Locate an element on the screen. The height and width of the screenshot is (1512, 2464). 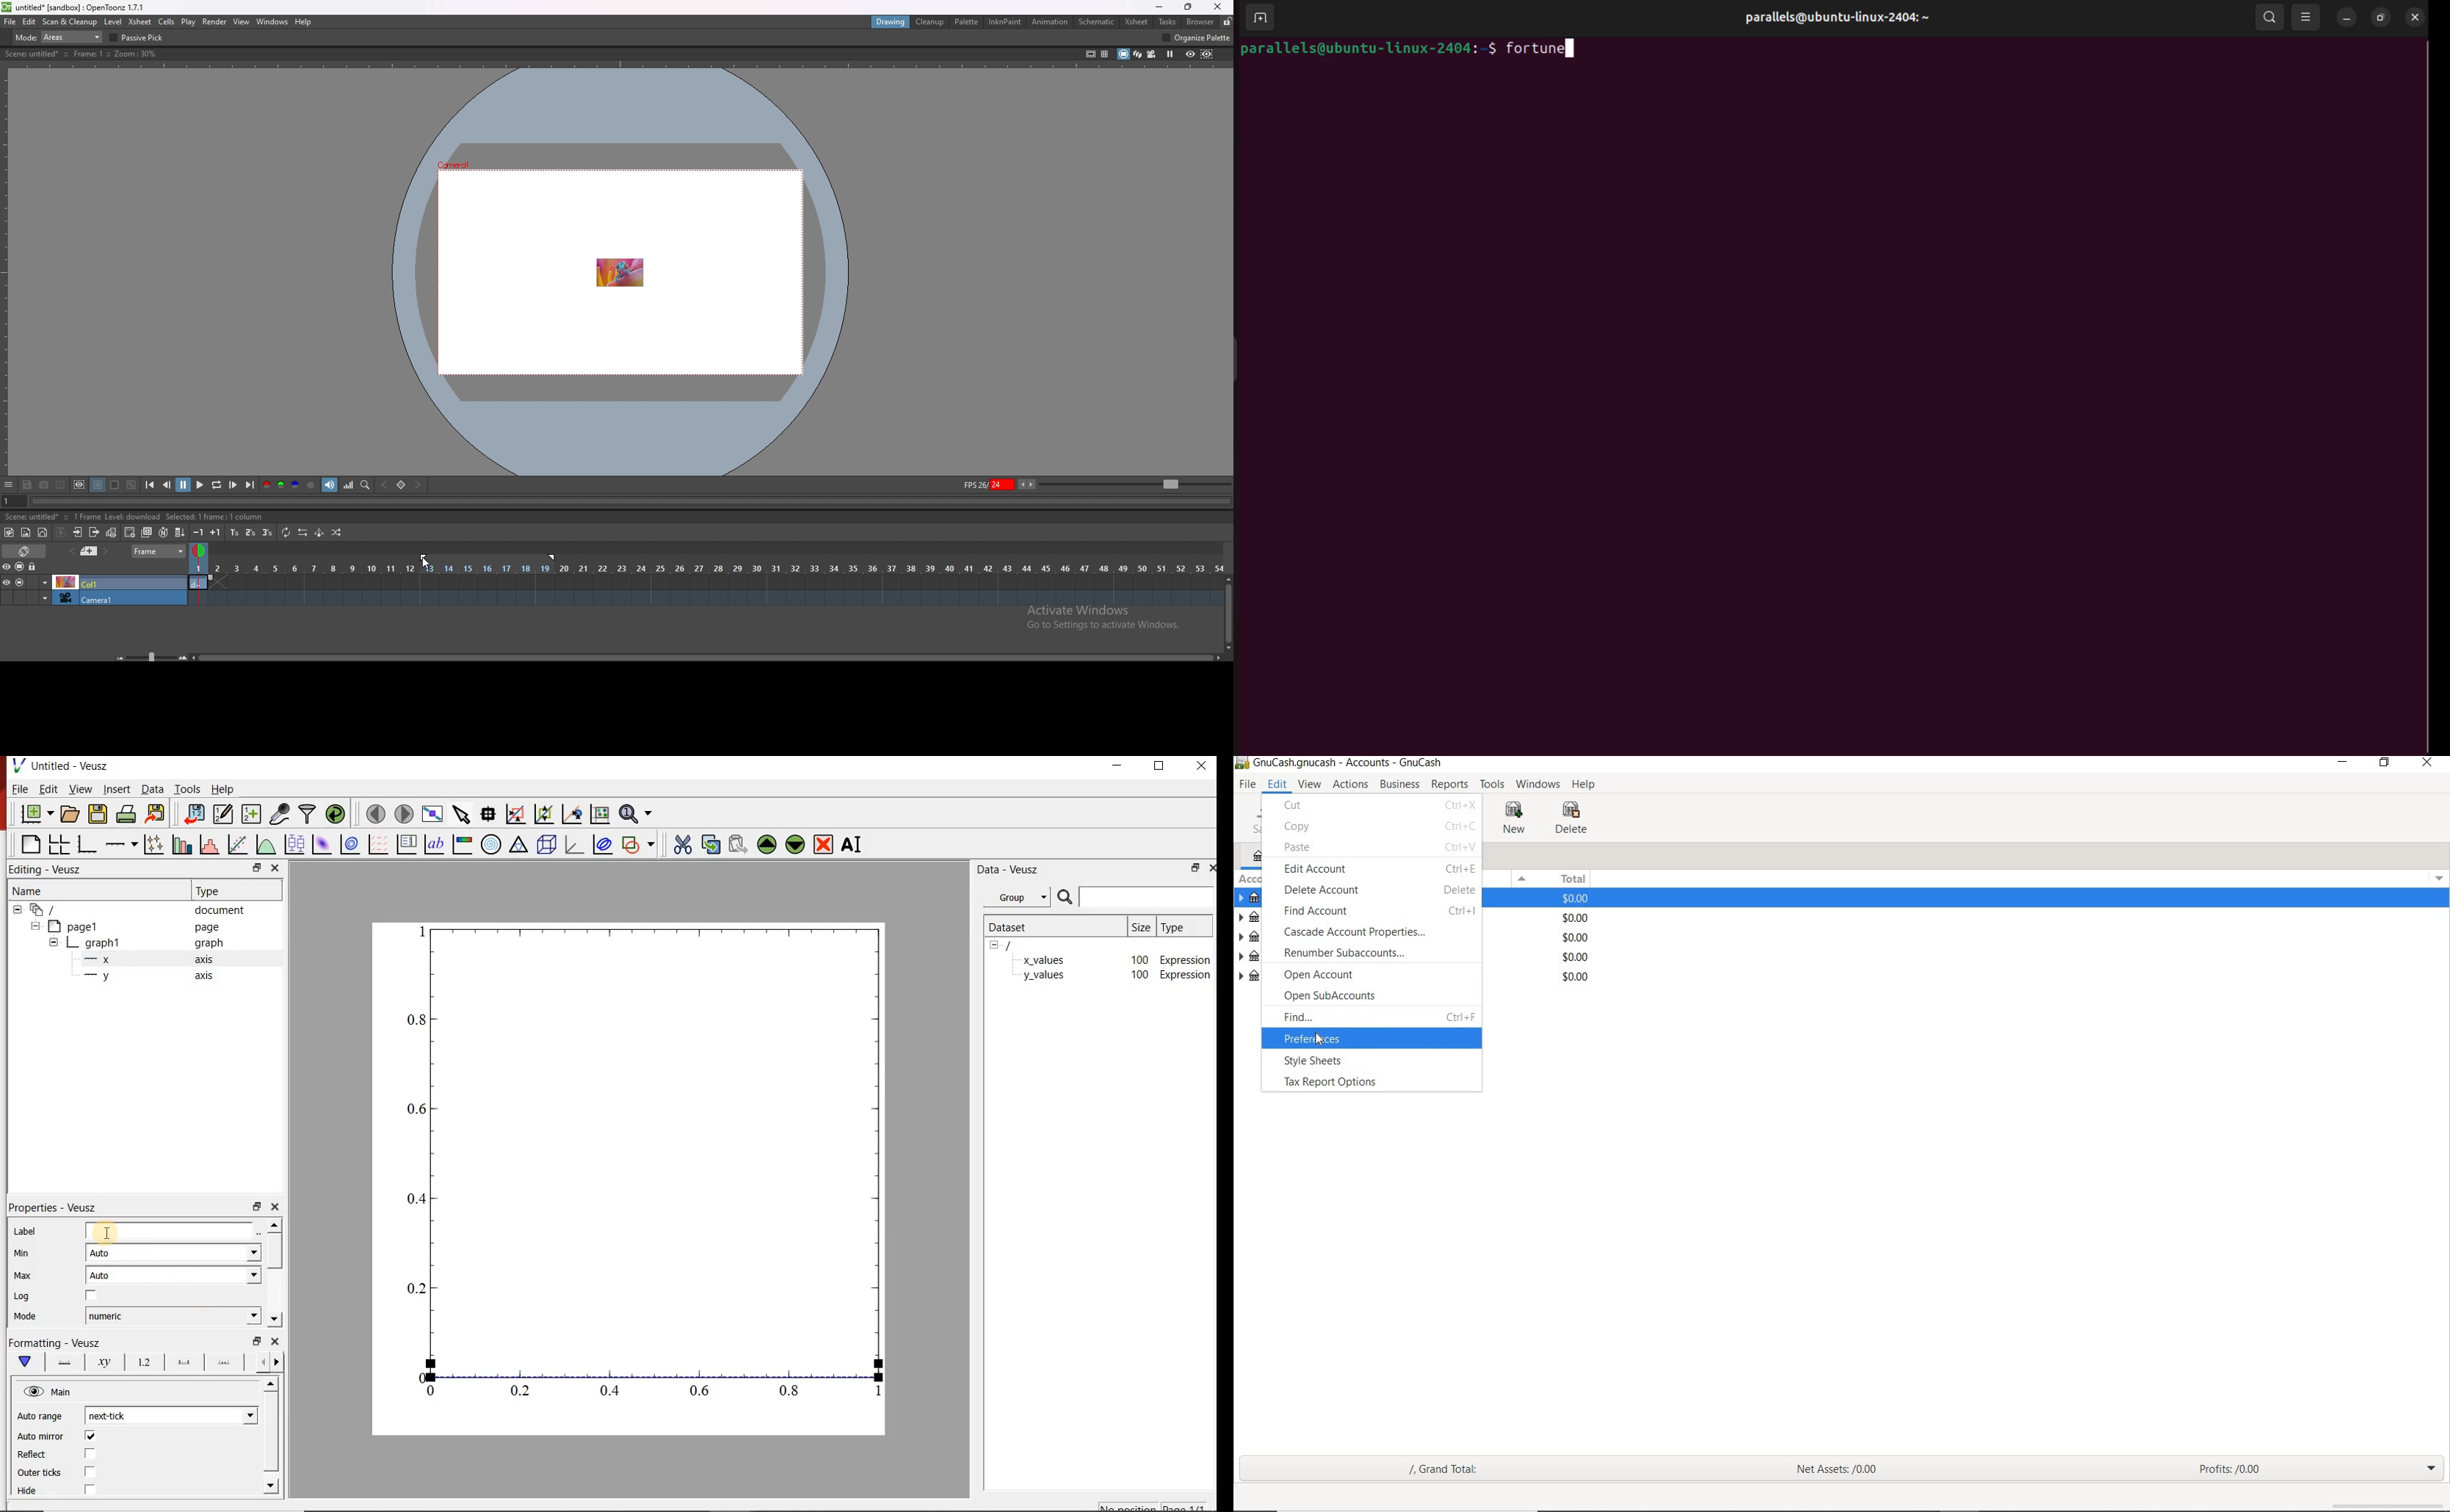
open subsheet is located at coordinates (78, 532).